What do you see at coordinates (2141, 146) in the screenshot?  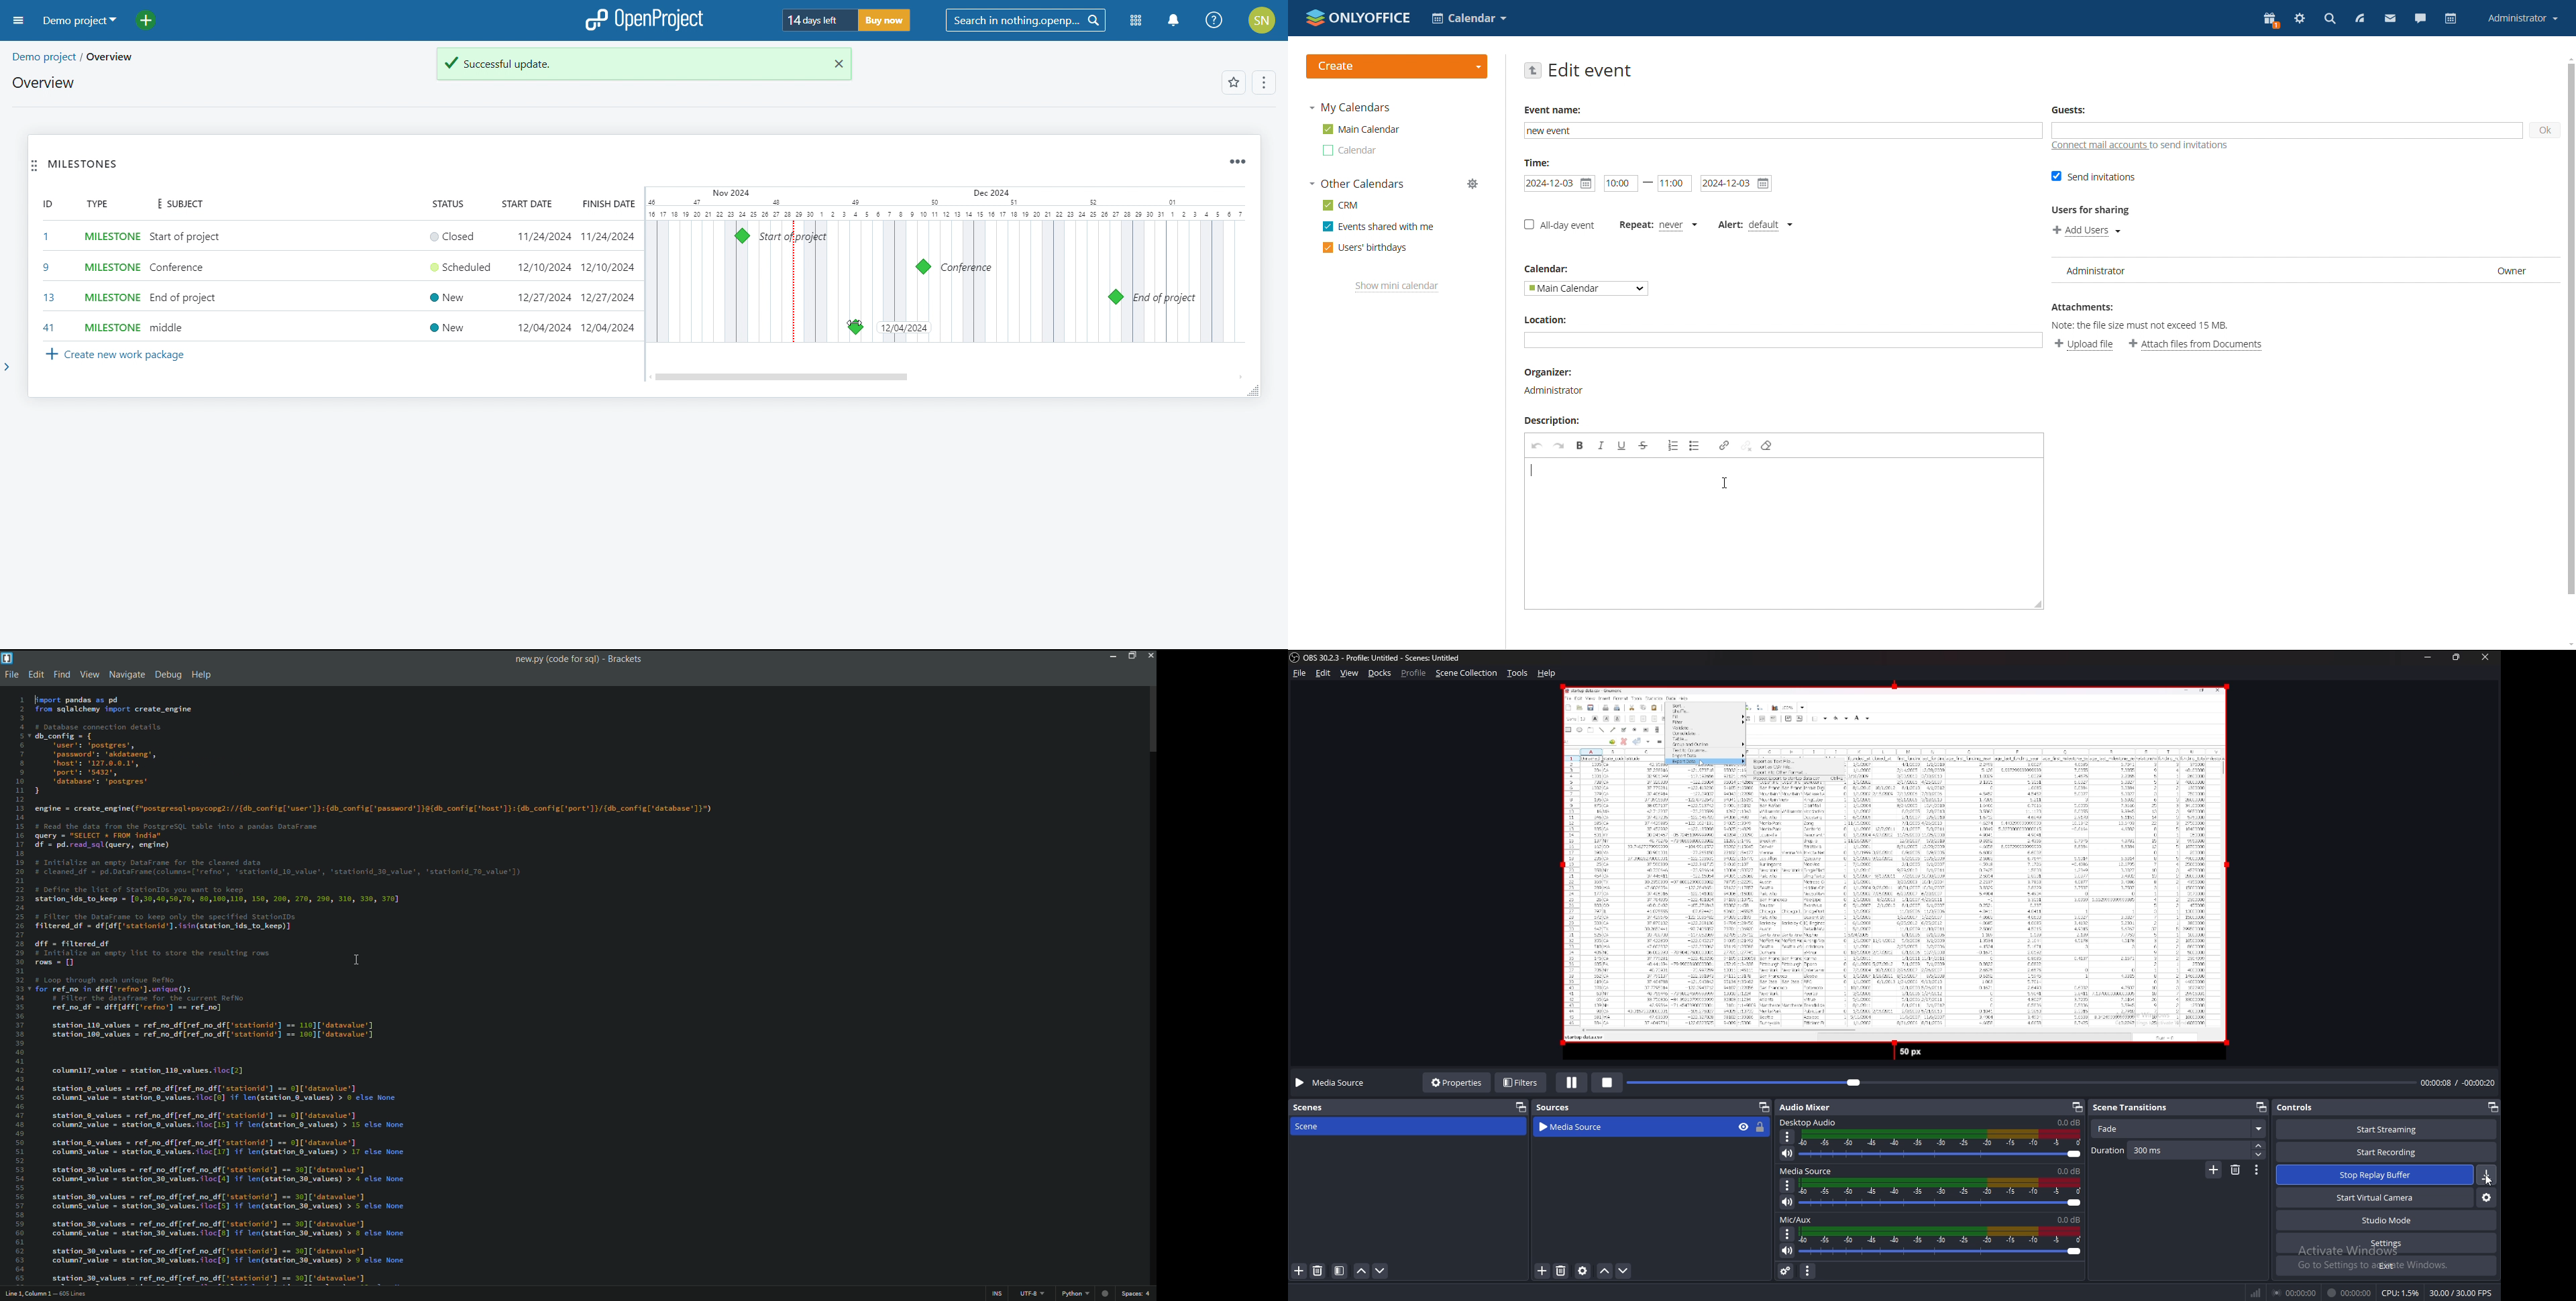 I see `connect mail accounts to send invitations` at bounding box center [2141, 146].